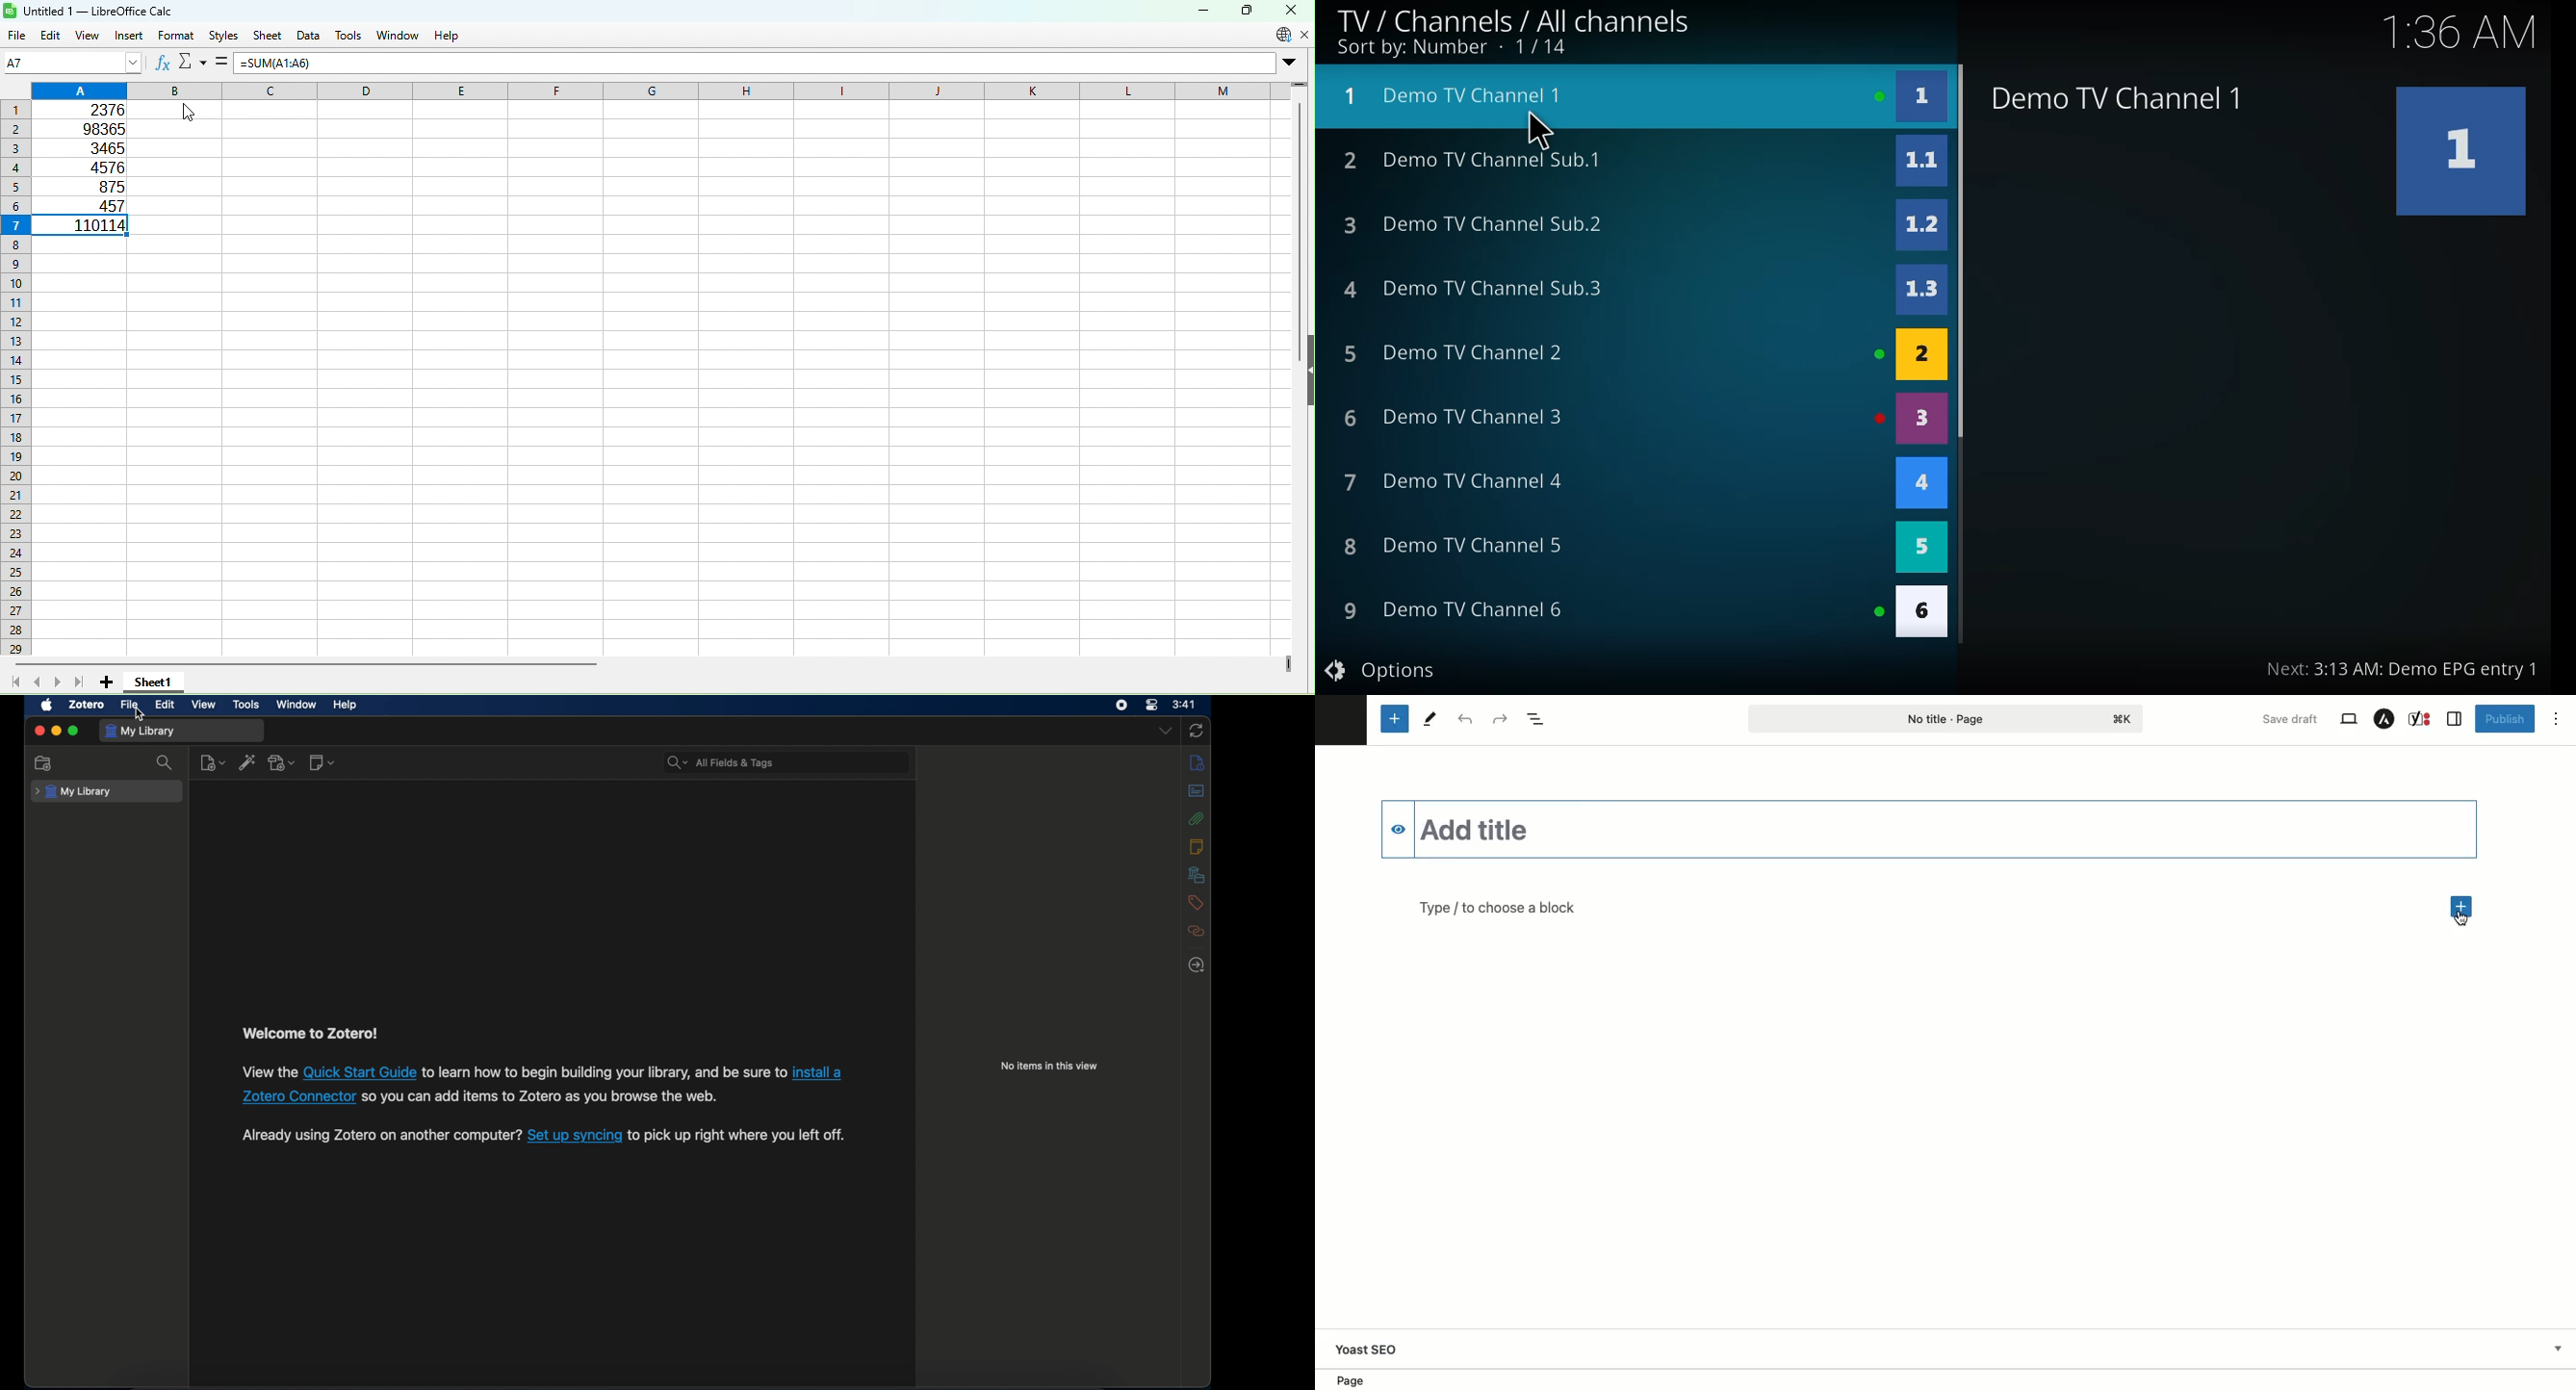 This screenshot has width=2576, height=1400. Describe the element at coordinates (298, 705) in the screenshot. I see `window` at that location.